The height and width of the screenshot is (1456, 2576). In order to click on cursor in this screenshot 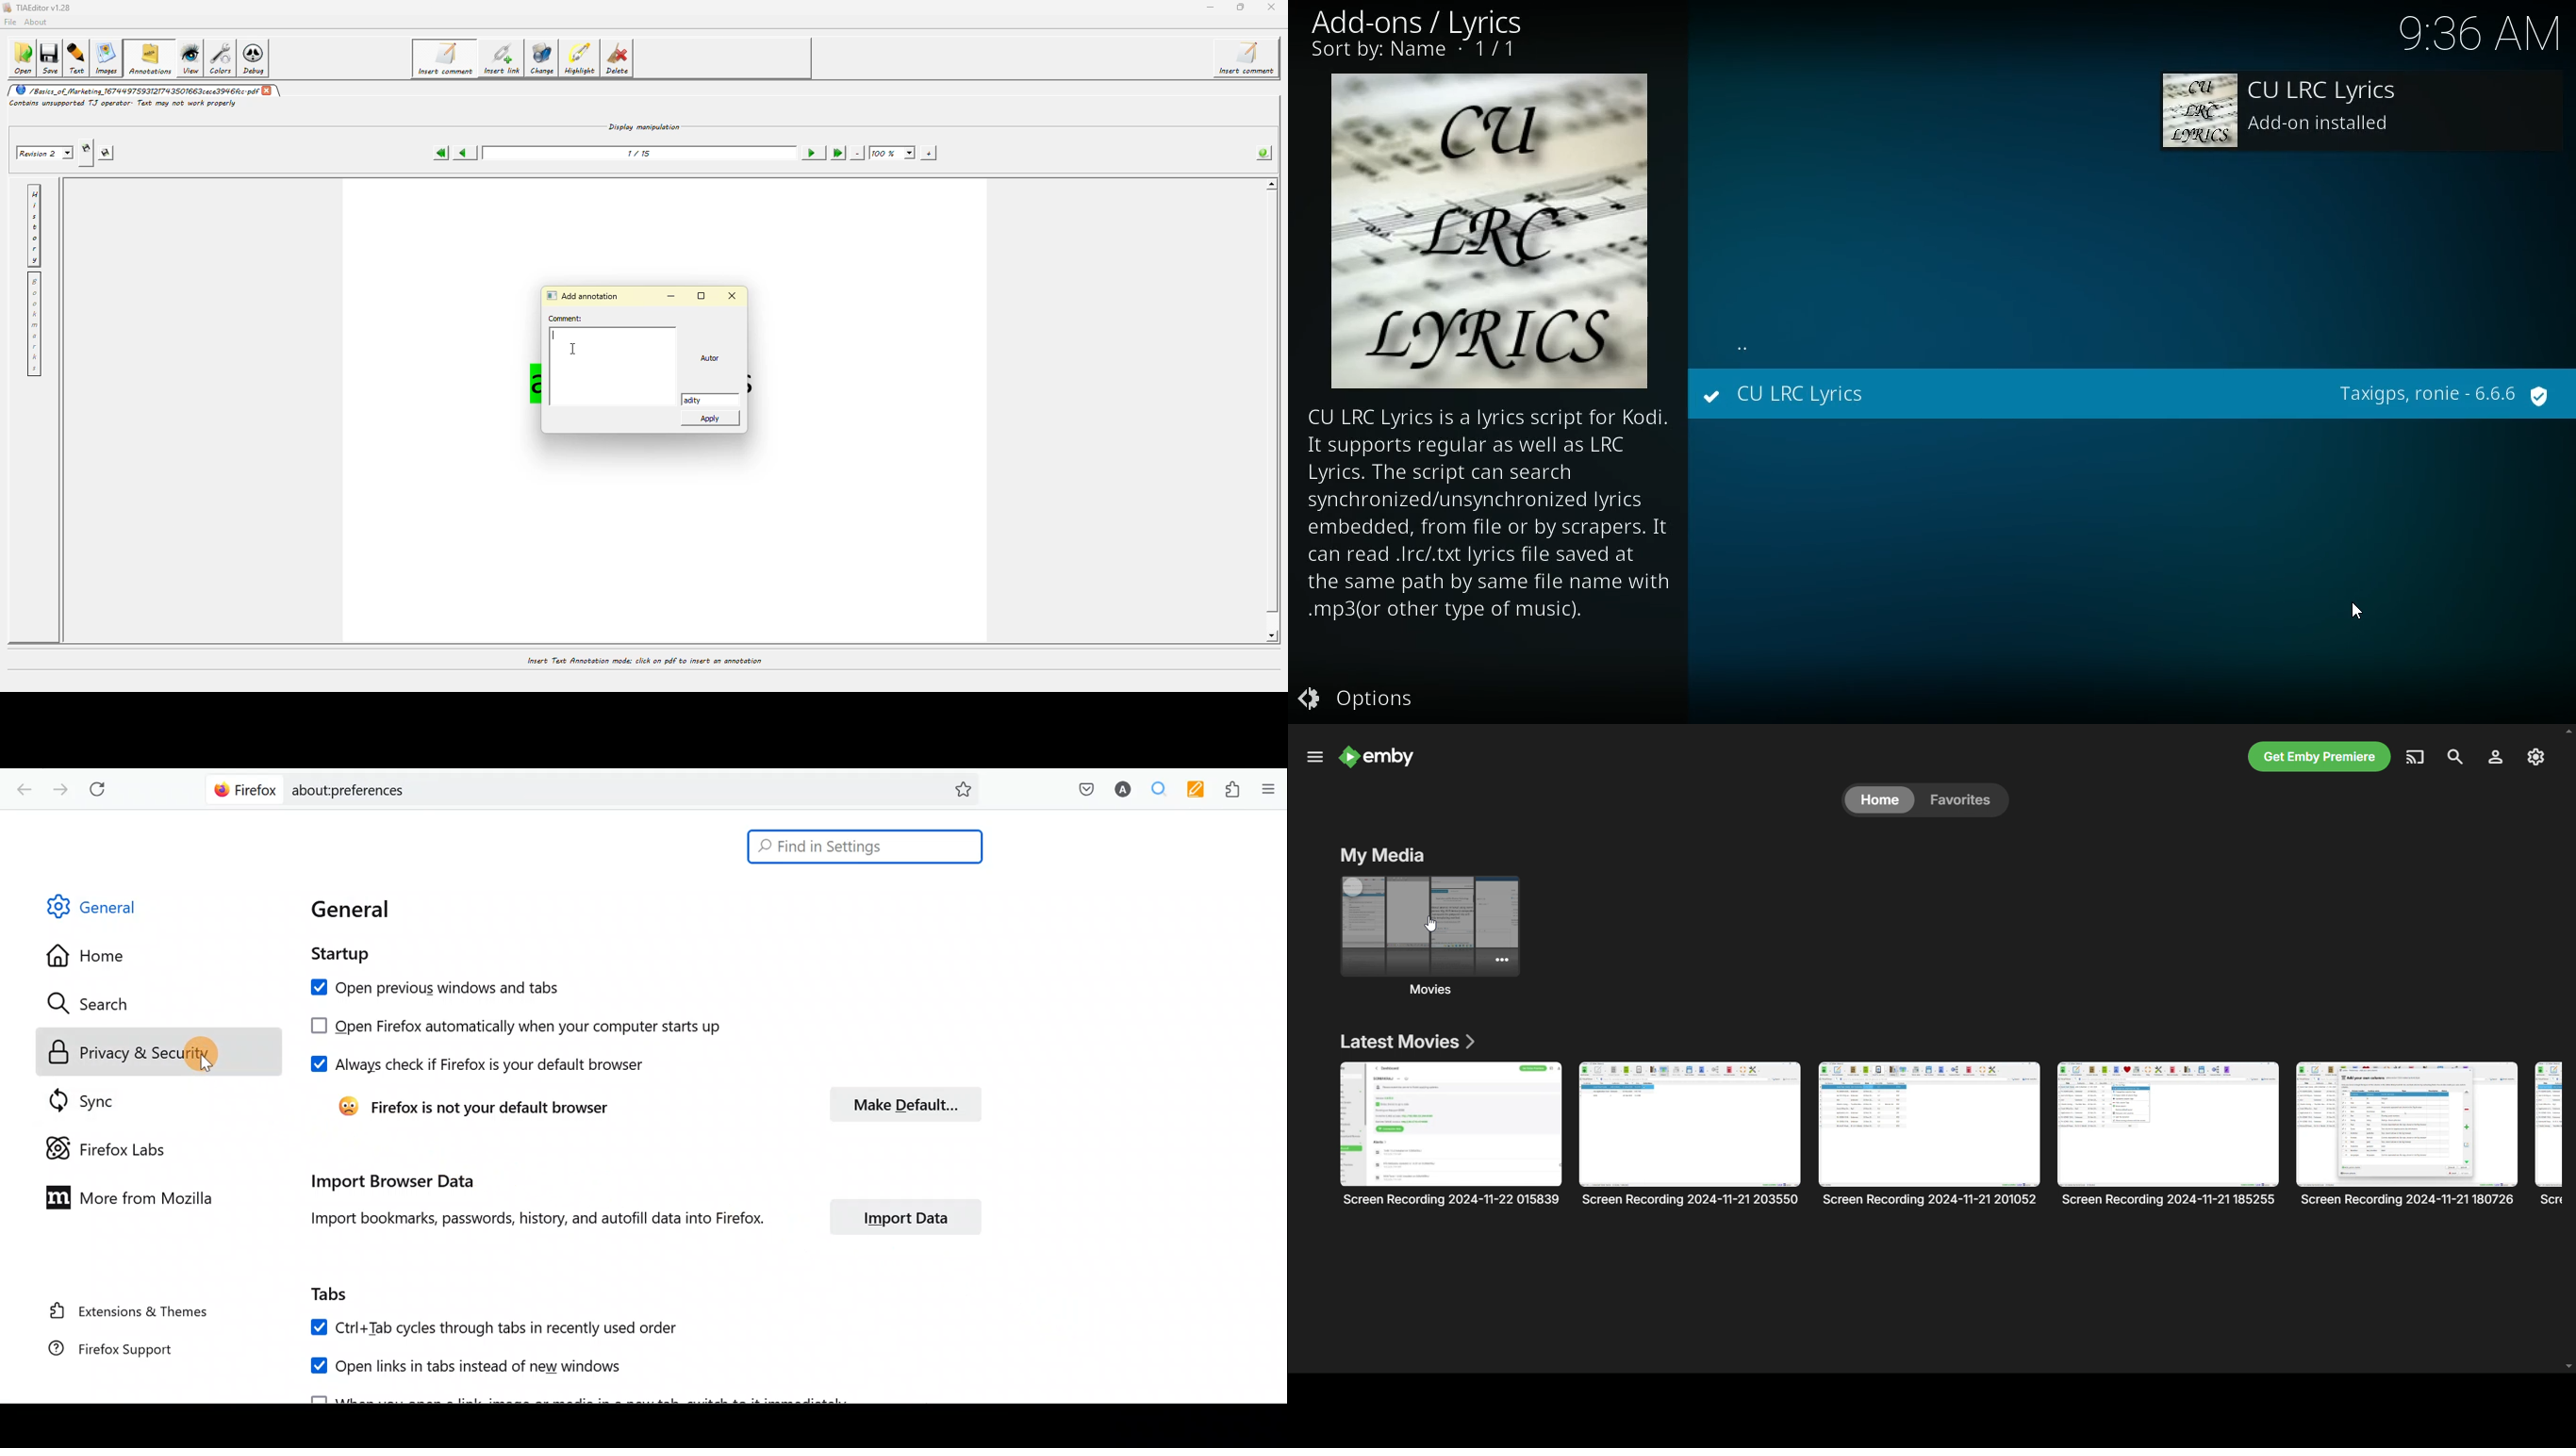, I will do `click(208, 1067)`.